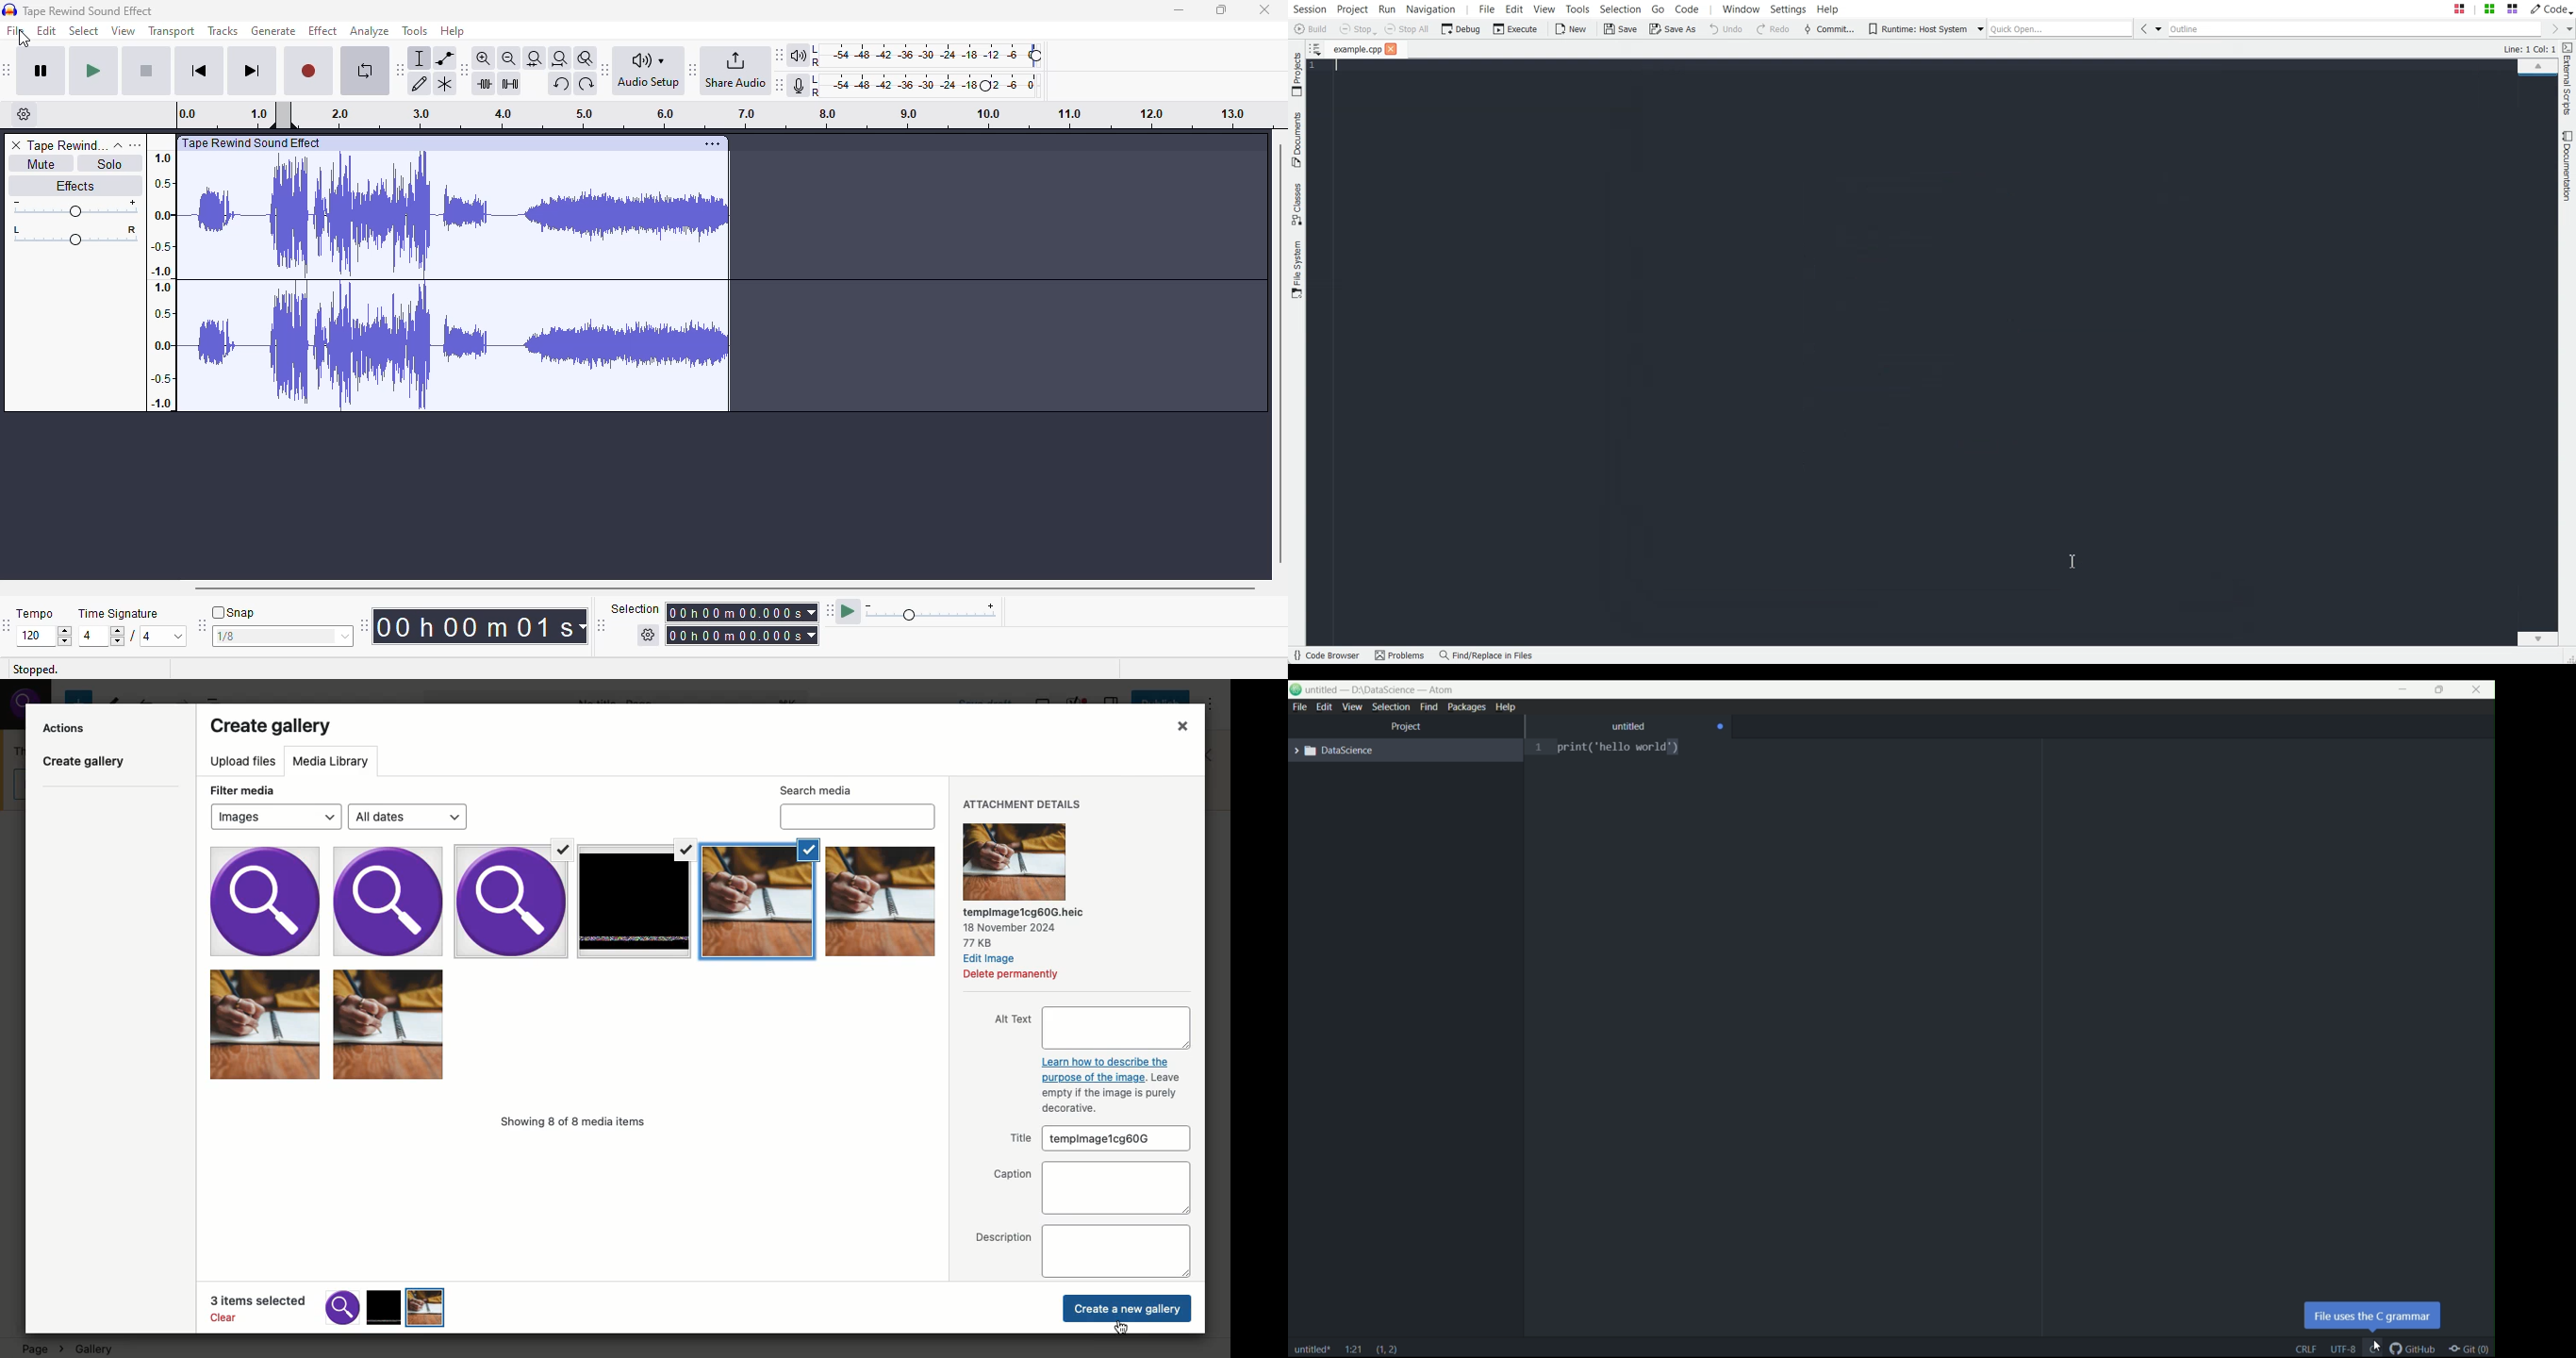 The height and width of the screenshot is (1372, 2576). Describe the element at coordinates (1312, 1351) in the screenshot. I see `file name` at that location.